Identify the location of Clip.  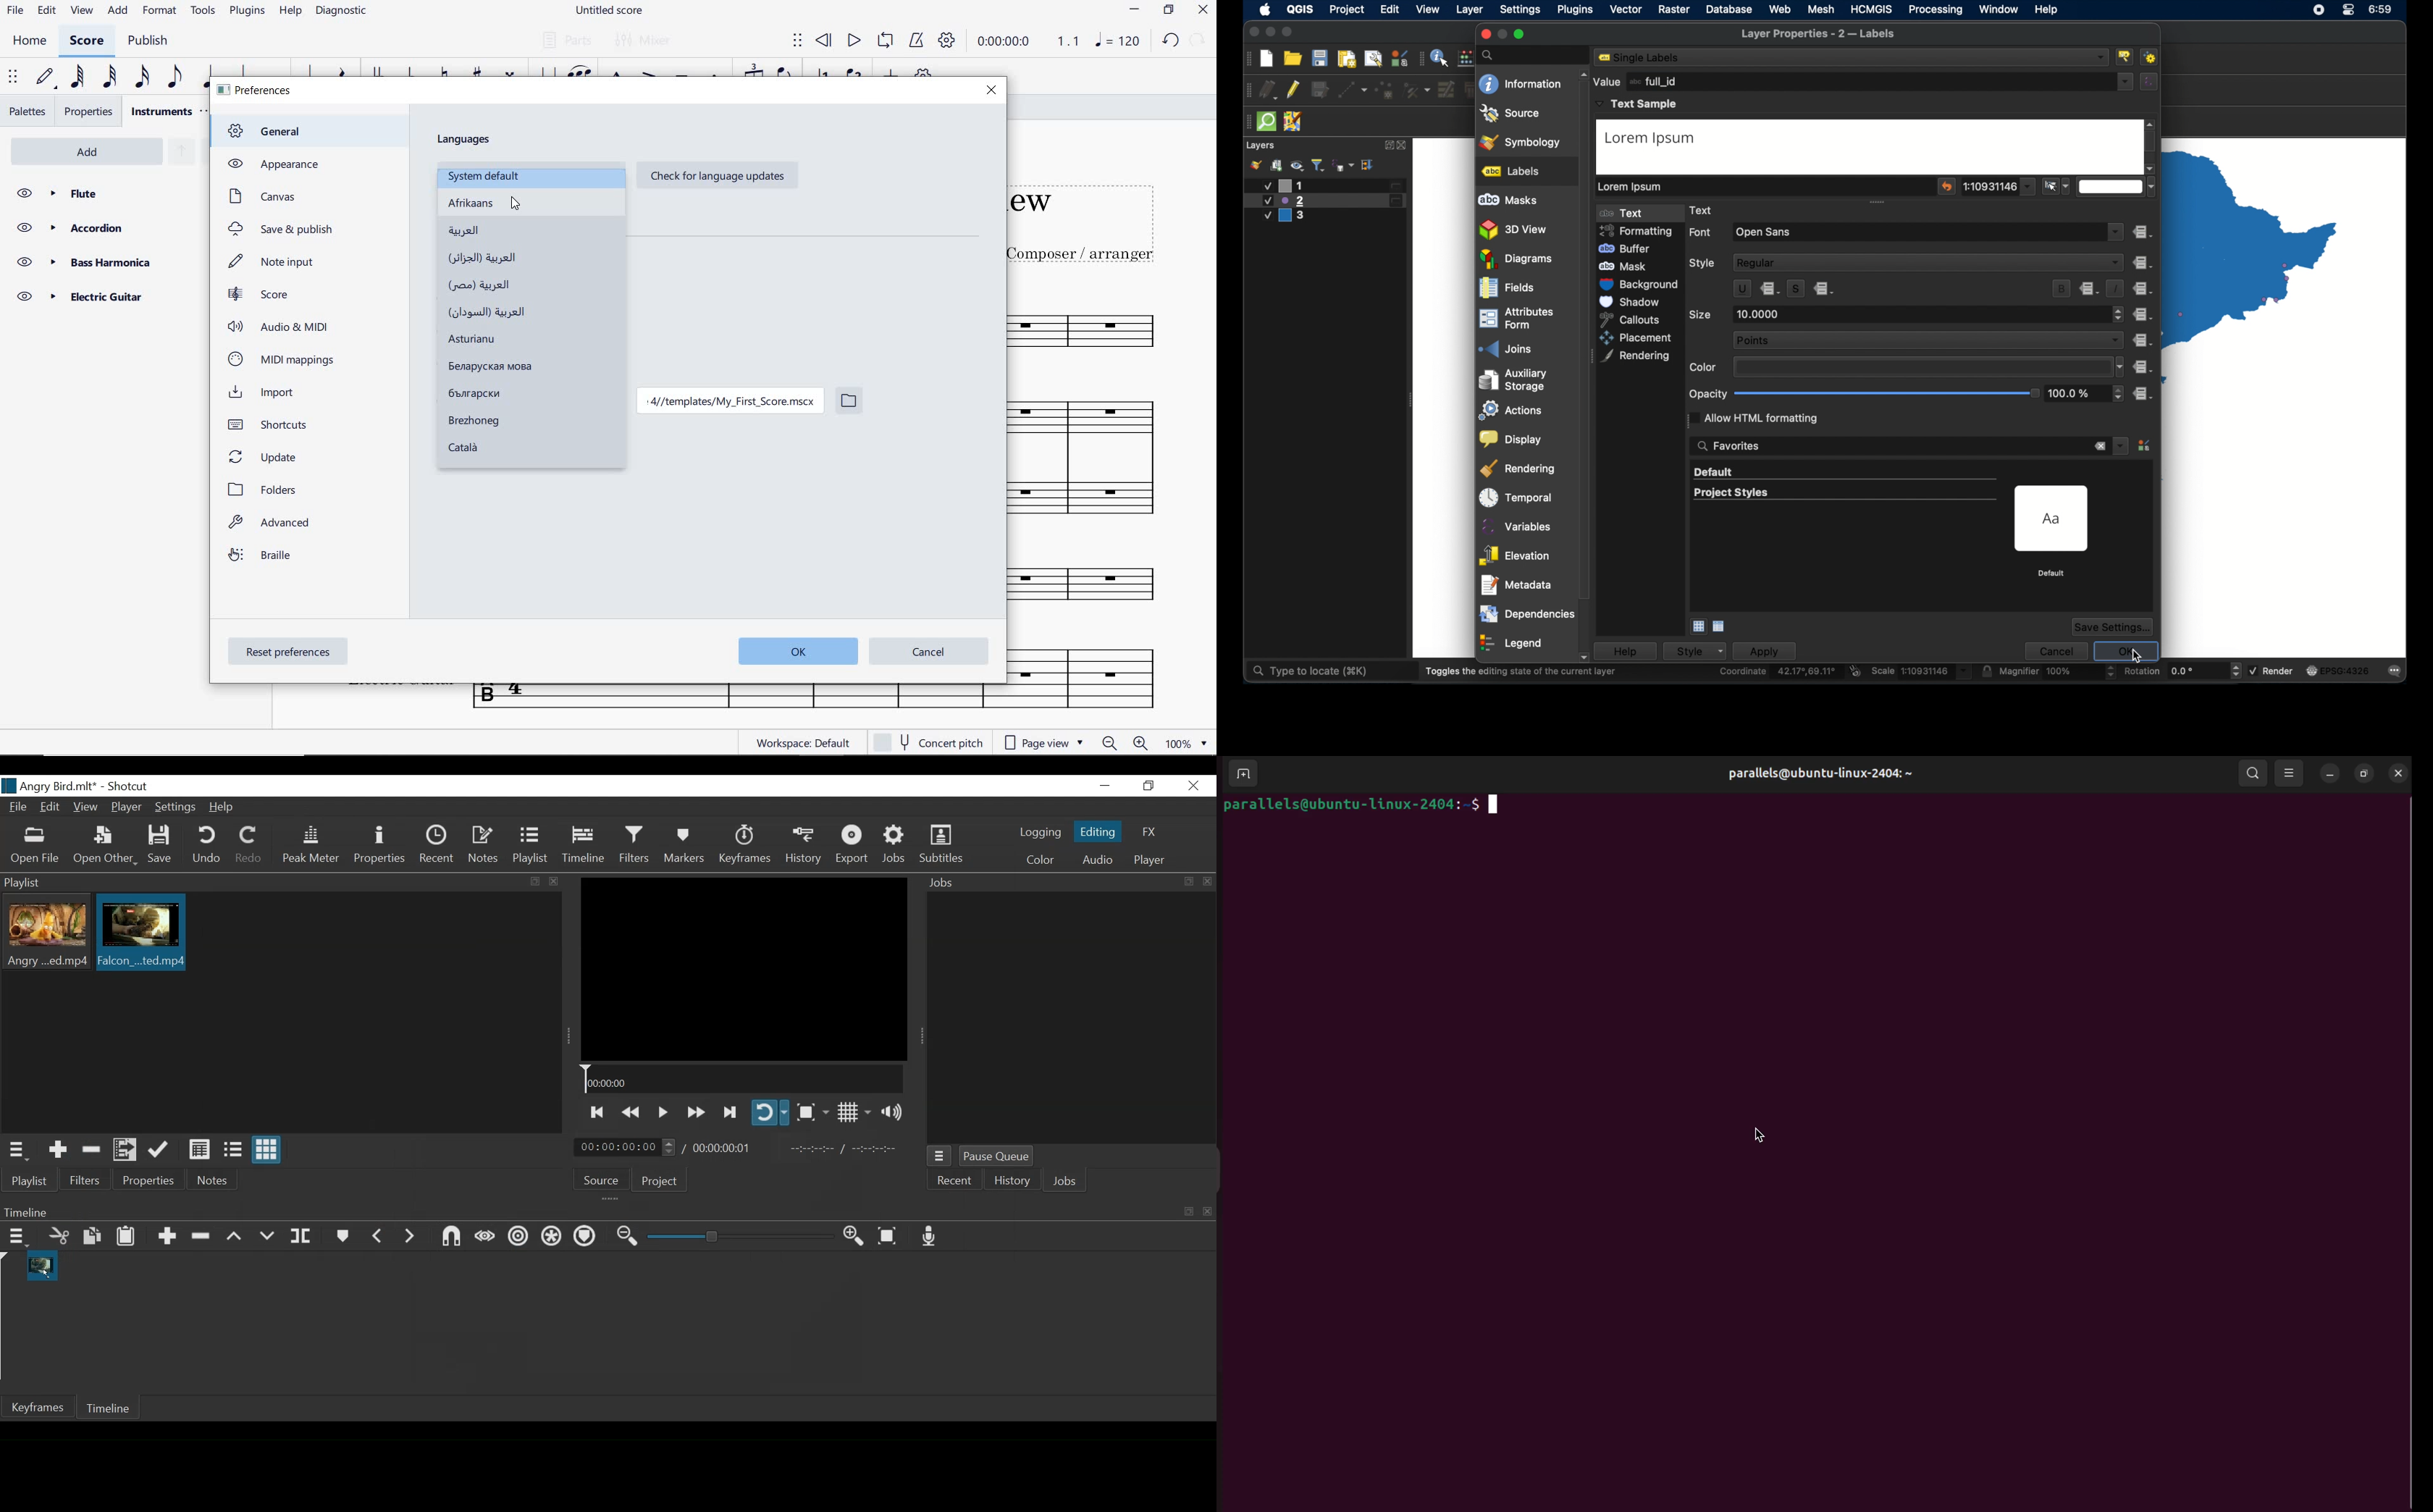
(140, 932).